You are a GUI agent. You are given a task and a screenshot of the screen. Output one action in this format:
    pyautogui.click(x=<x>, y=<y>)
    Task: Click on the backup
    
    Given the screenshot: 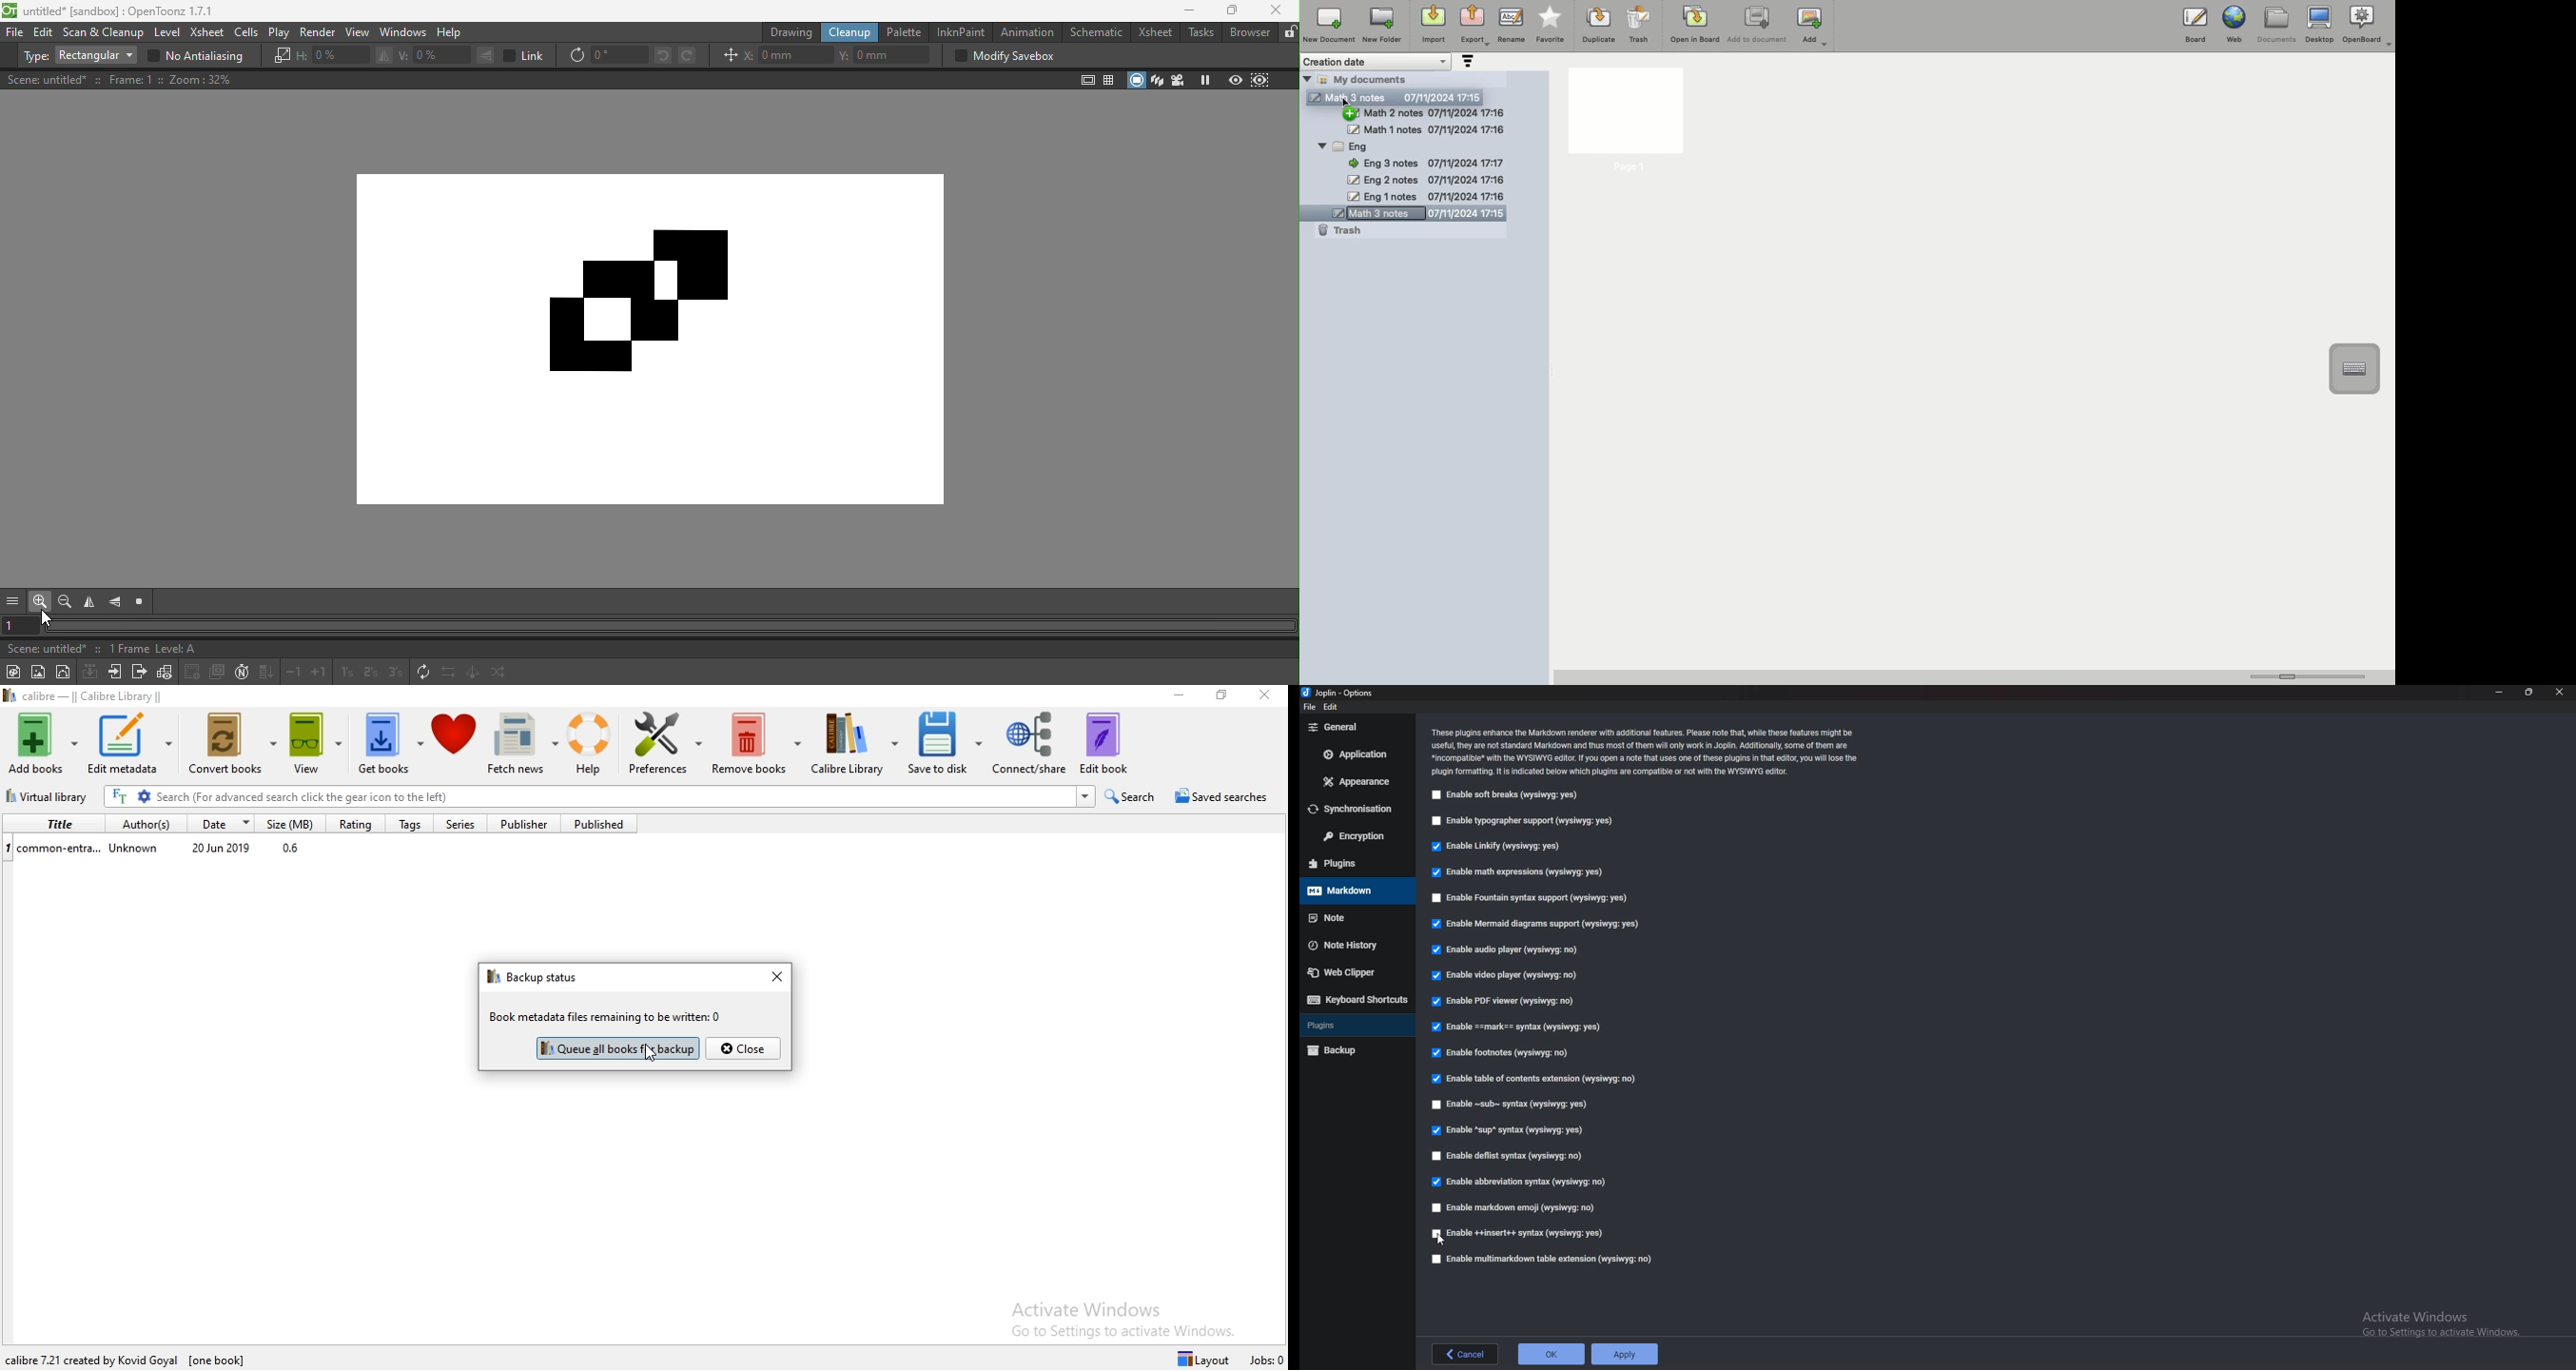 What is the action you would take?
    pyautogui.click(x=1355, y=1050)
    